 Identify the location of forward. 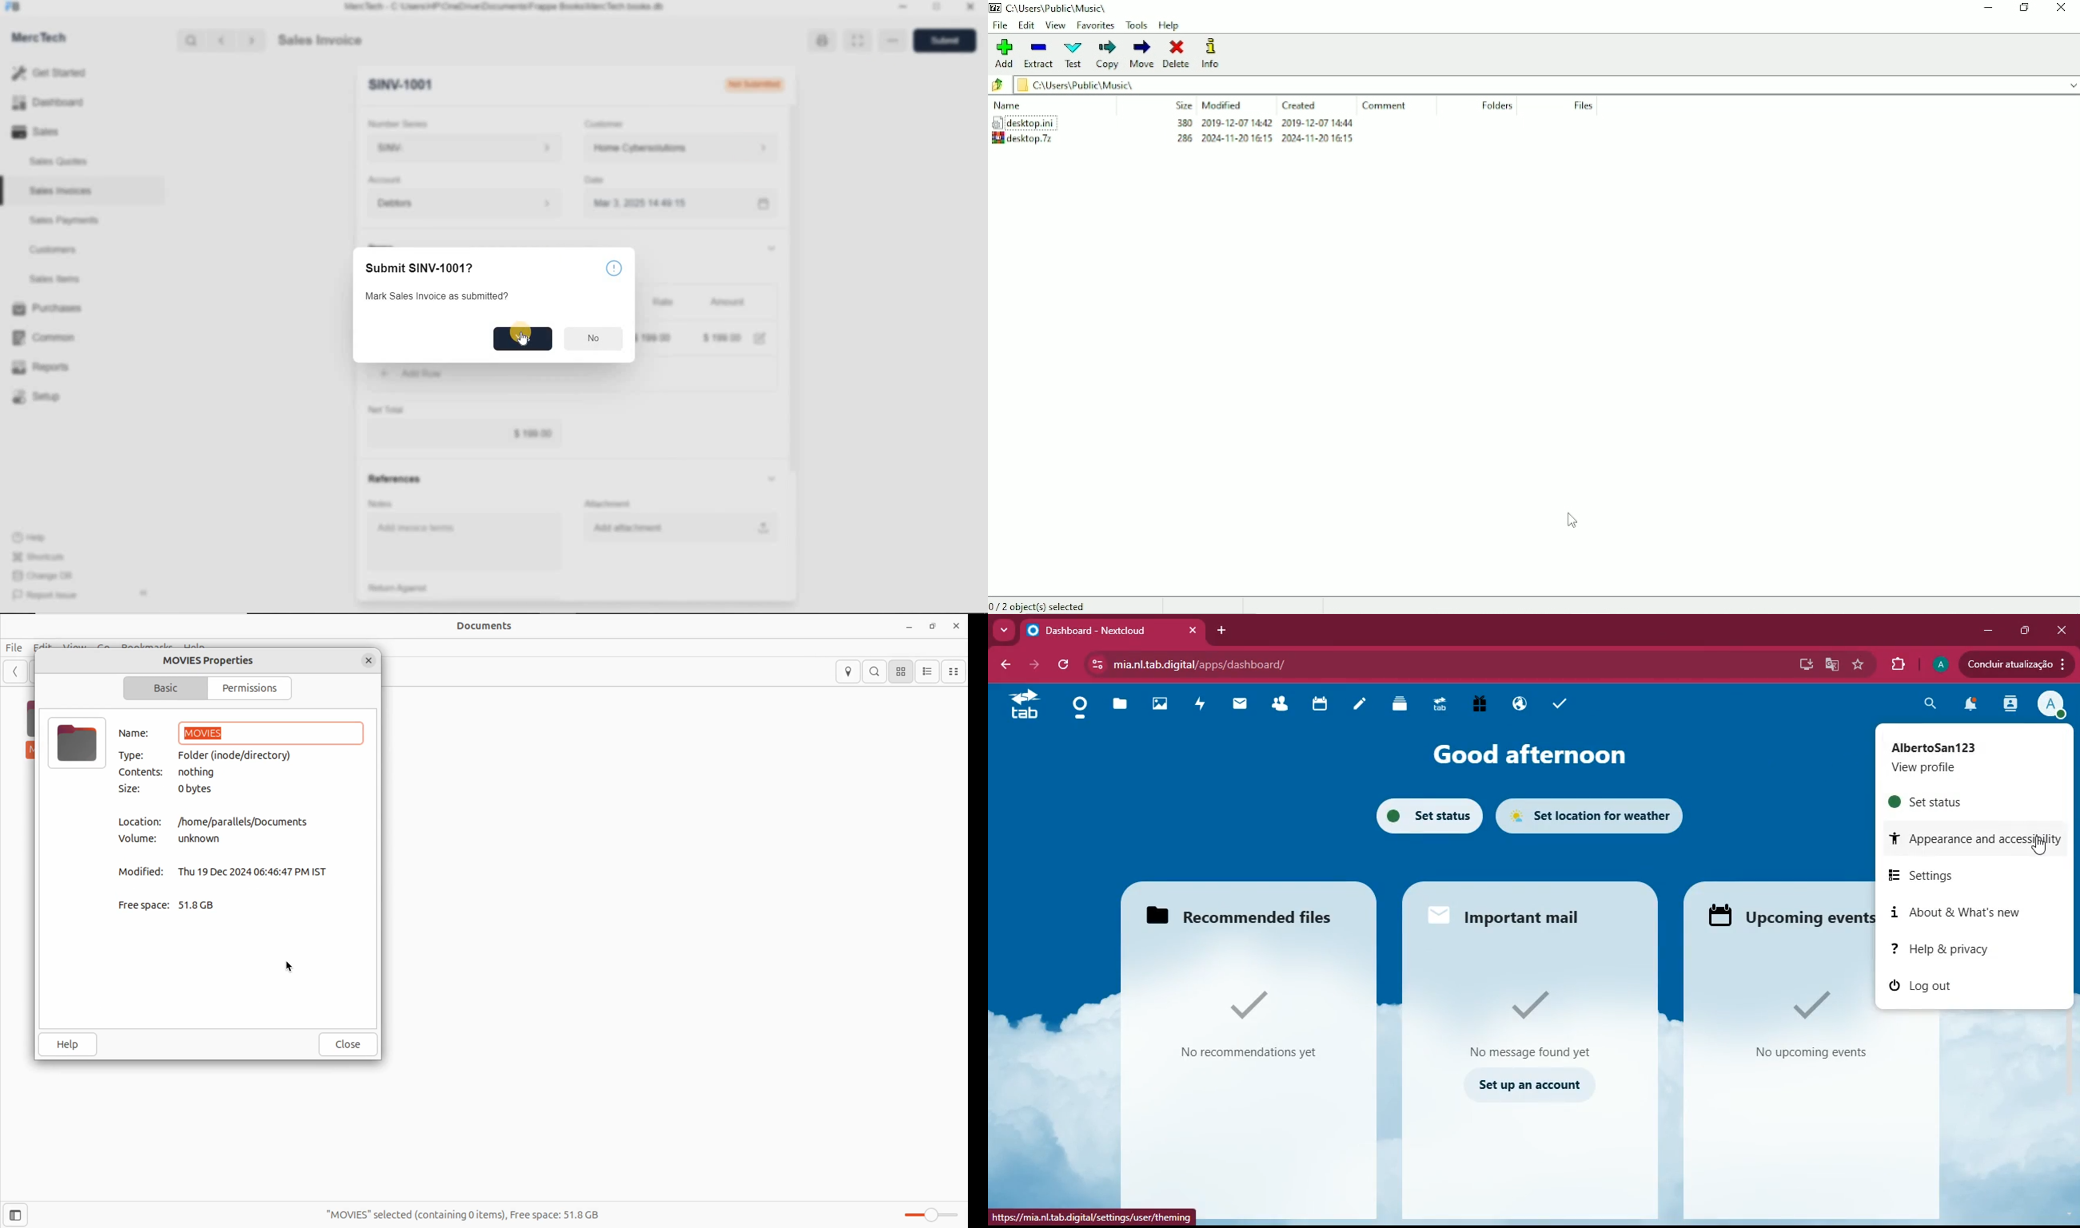
(1032, 664).